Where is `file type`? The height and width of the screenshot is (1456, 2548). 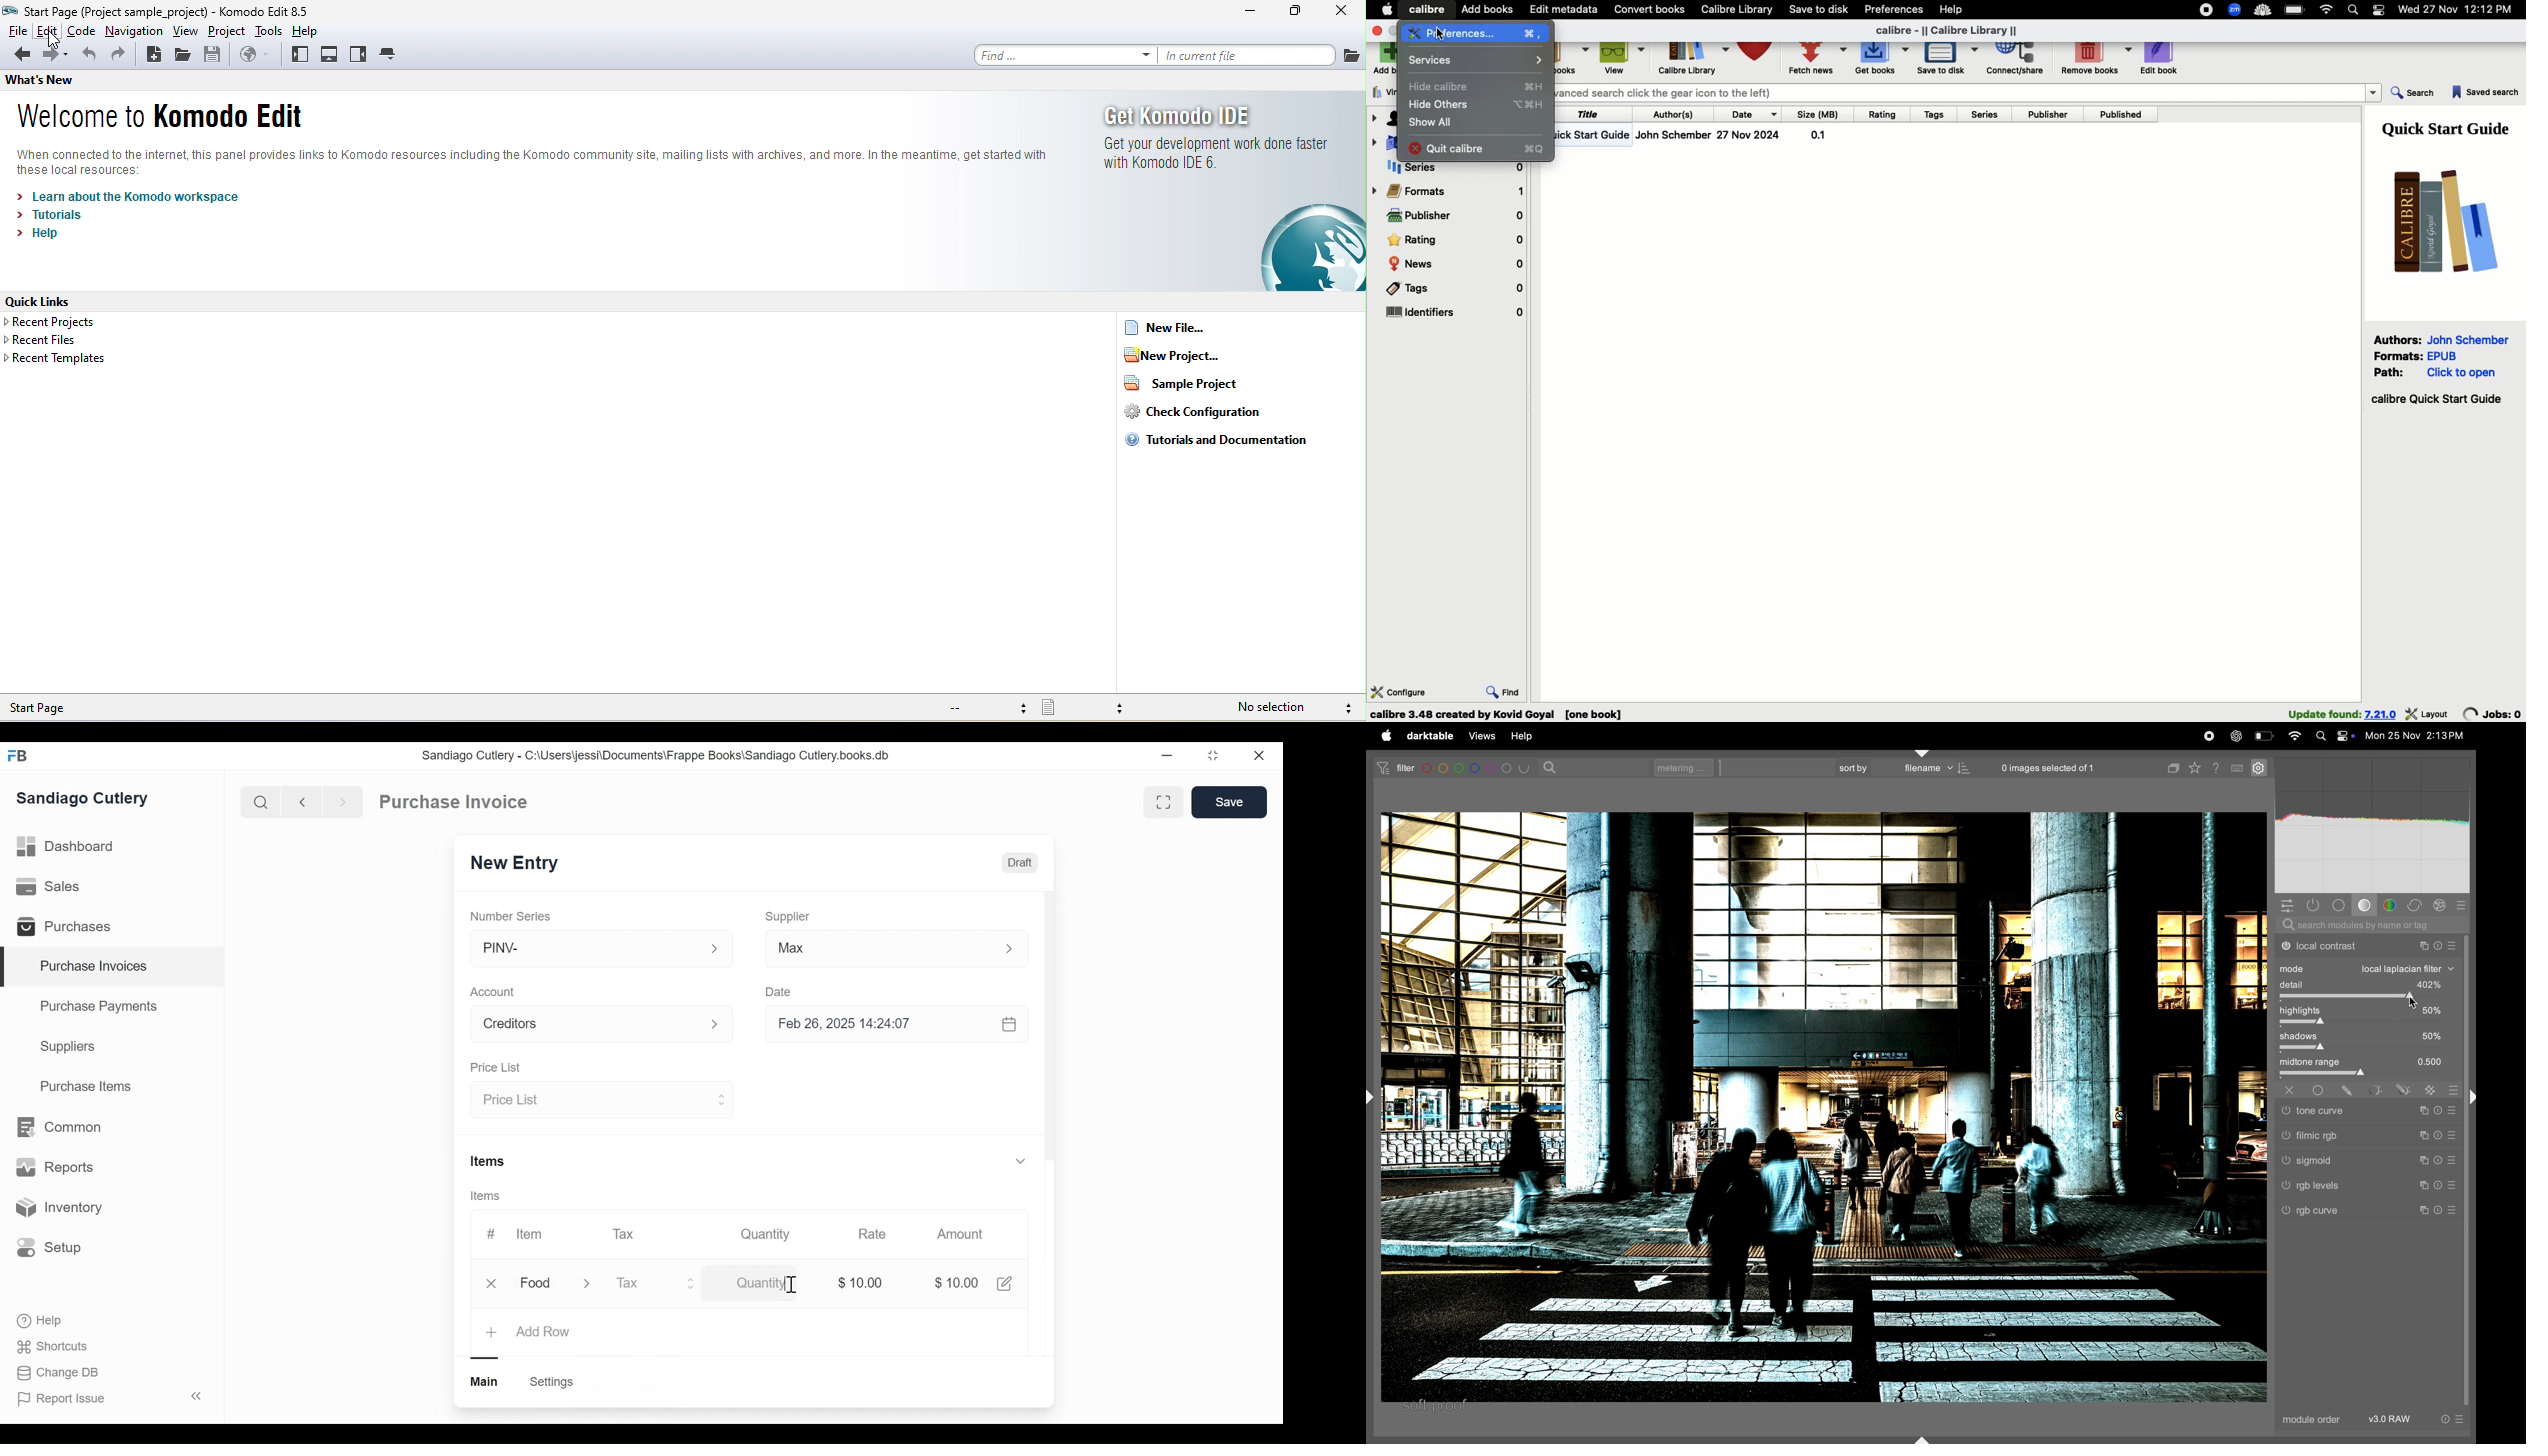
file type is located at coordinates (1092, 707).